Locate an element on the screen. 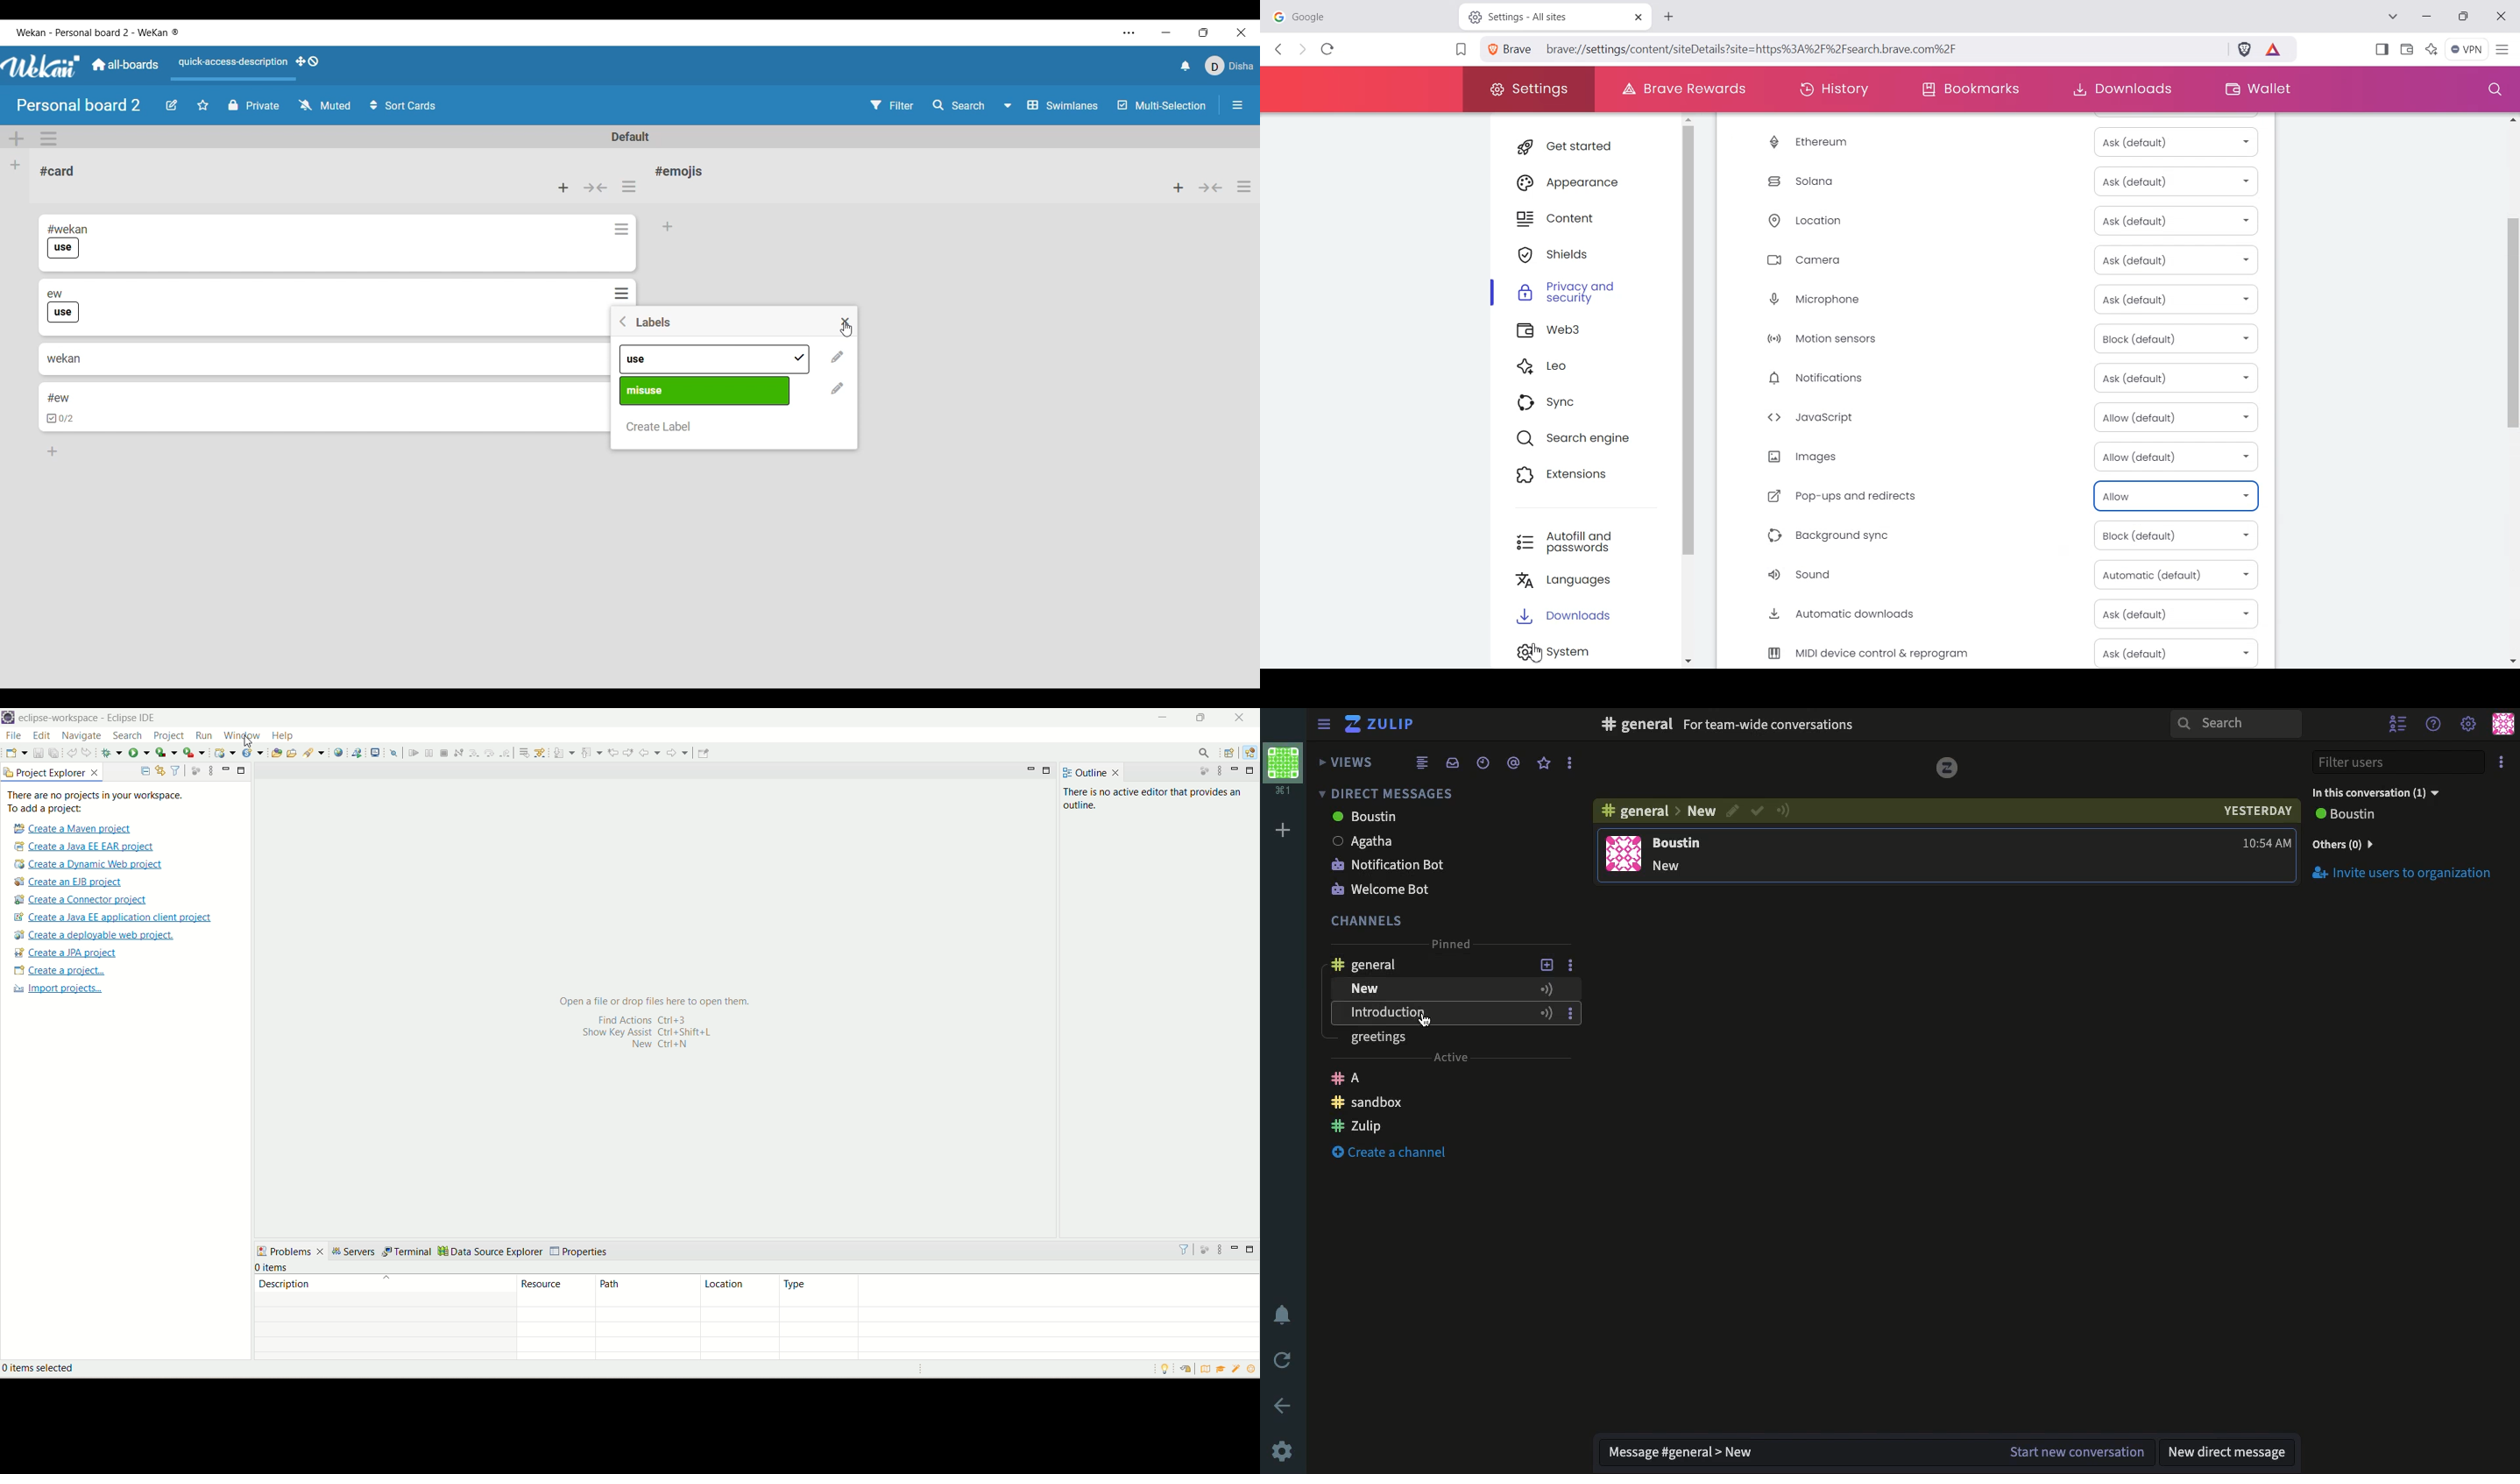 Image resolution: width=2520 pixels, height=1484 pixels. Options is located at coordinates (1570, 966).